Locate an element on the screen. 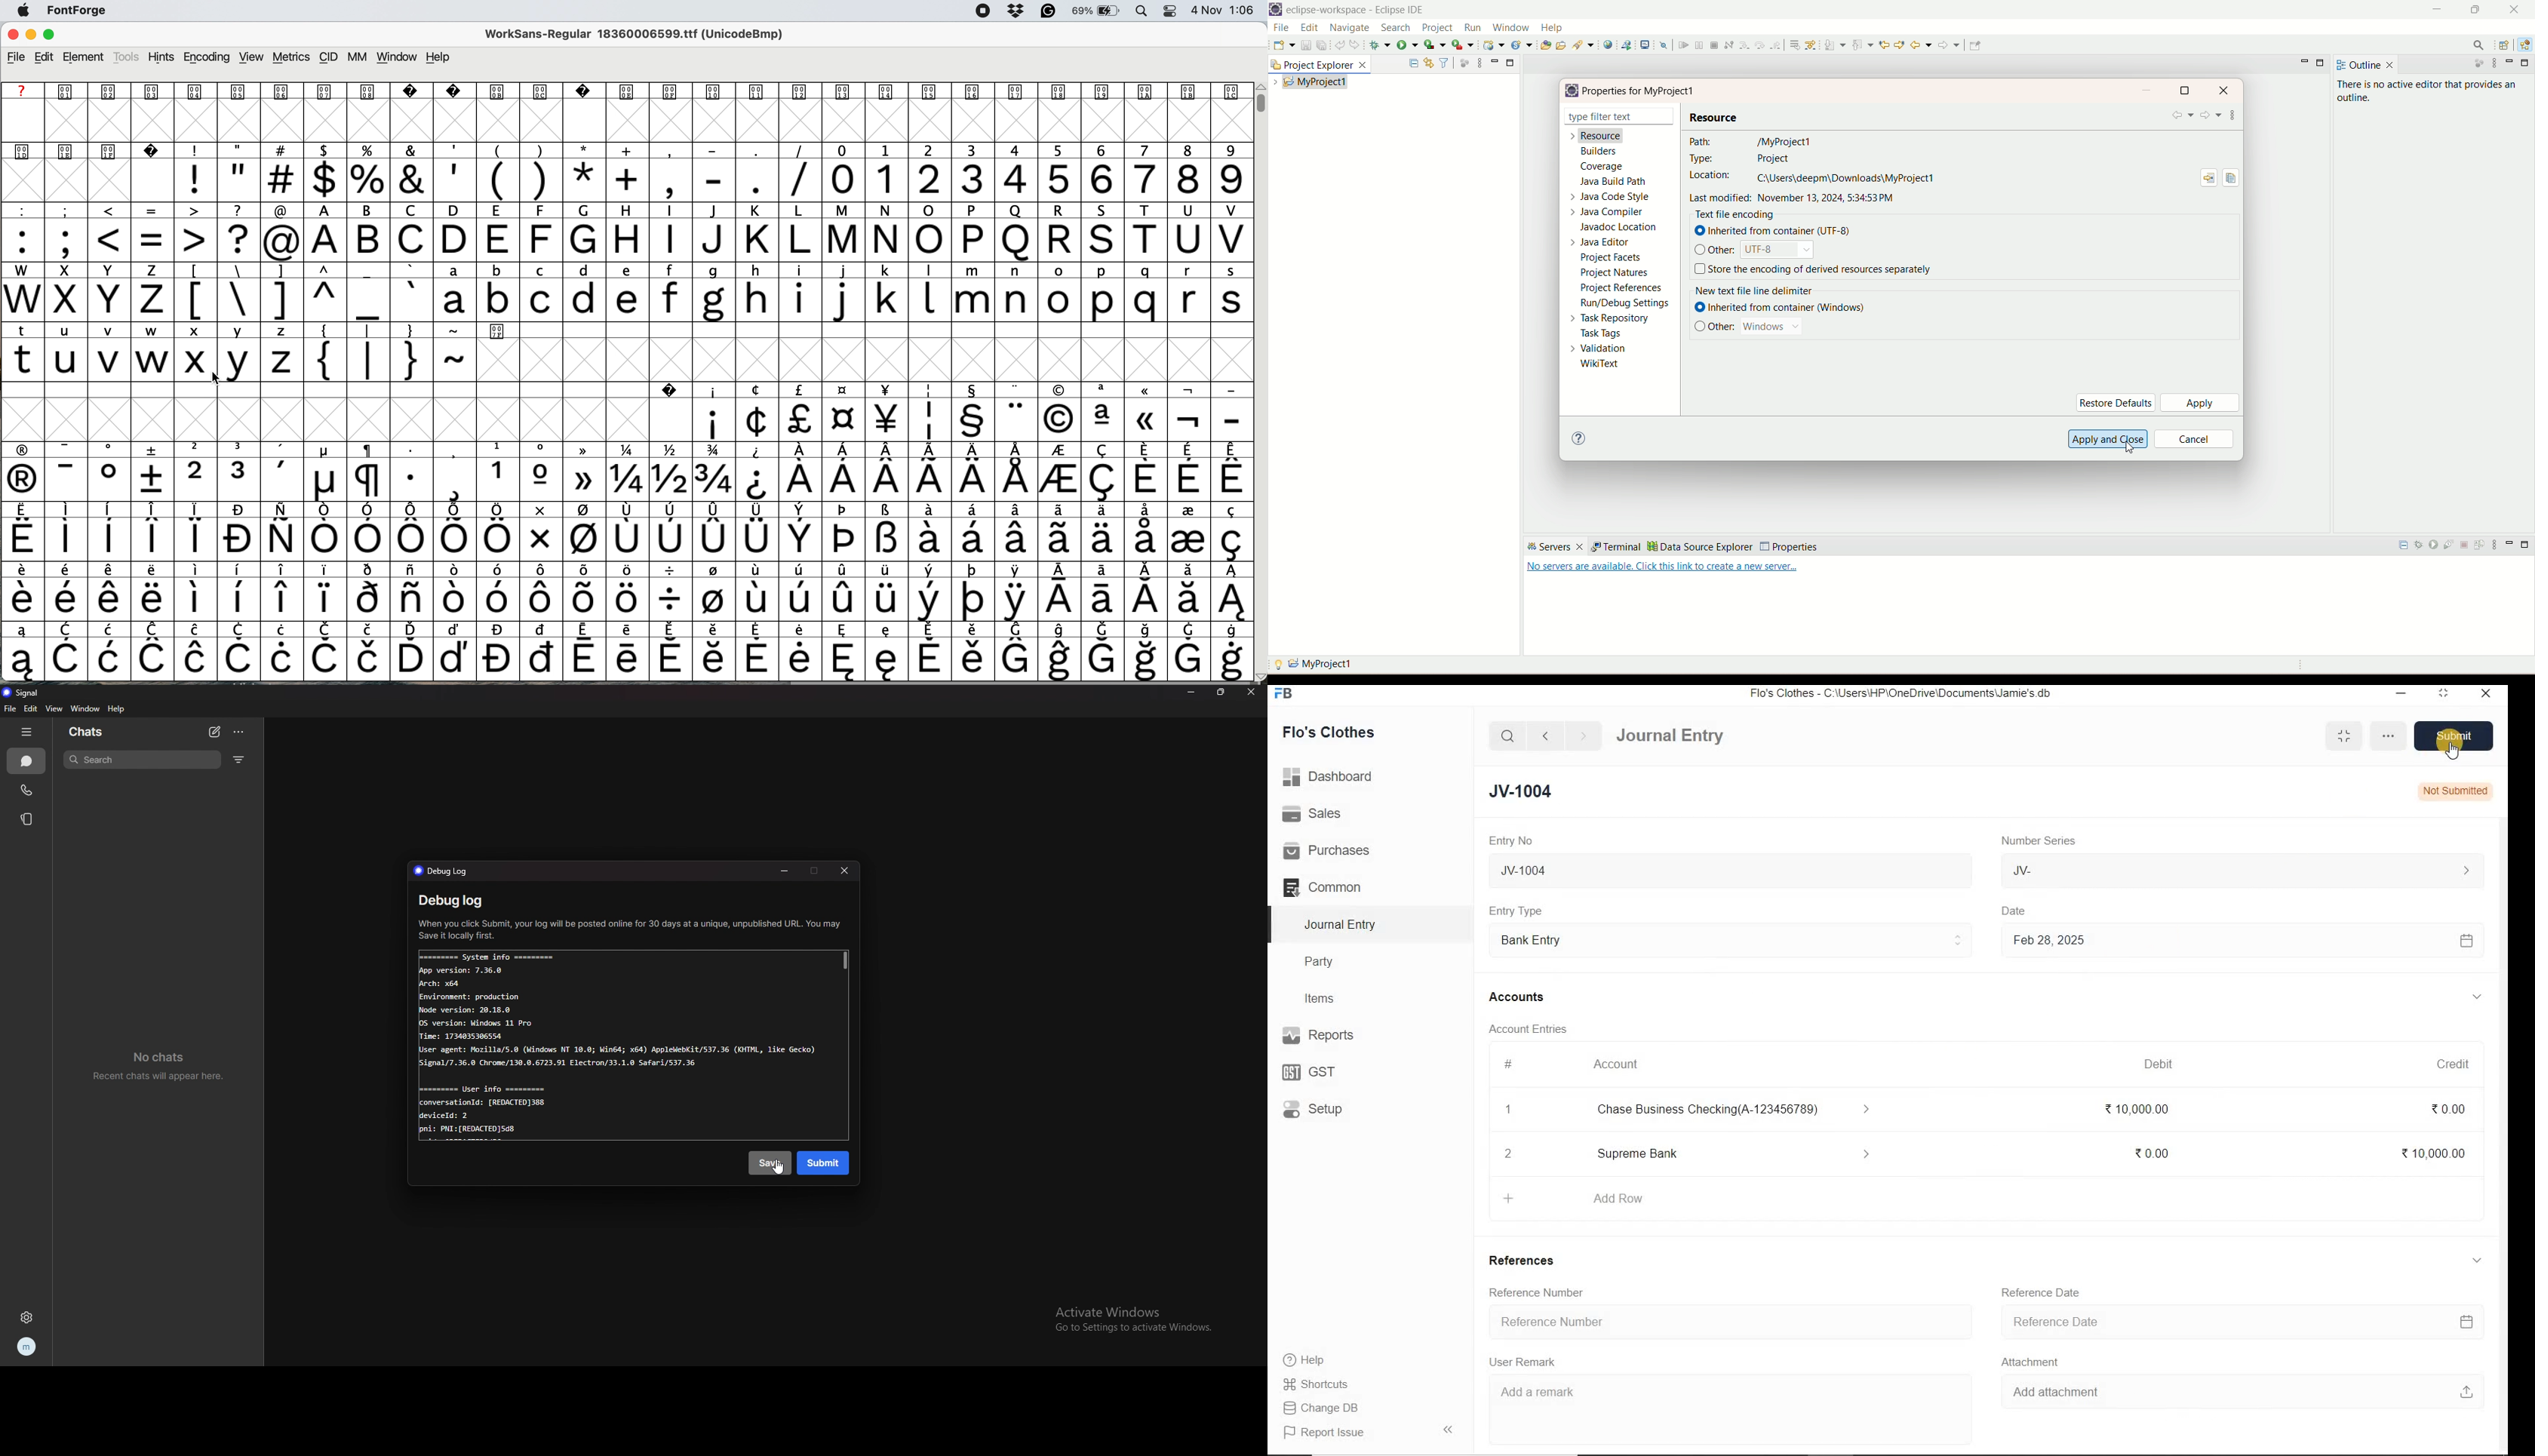  Account is located at coordinates (1621, 1065).